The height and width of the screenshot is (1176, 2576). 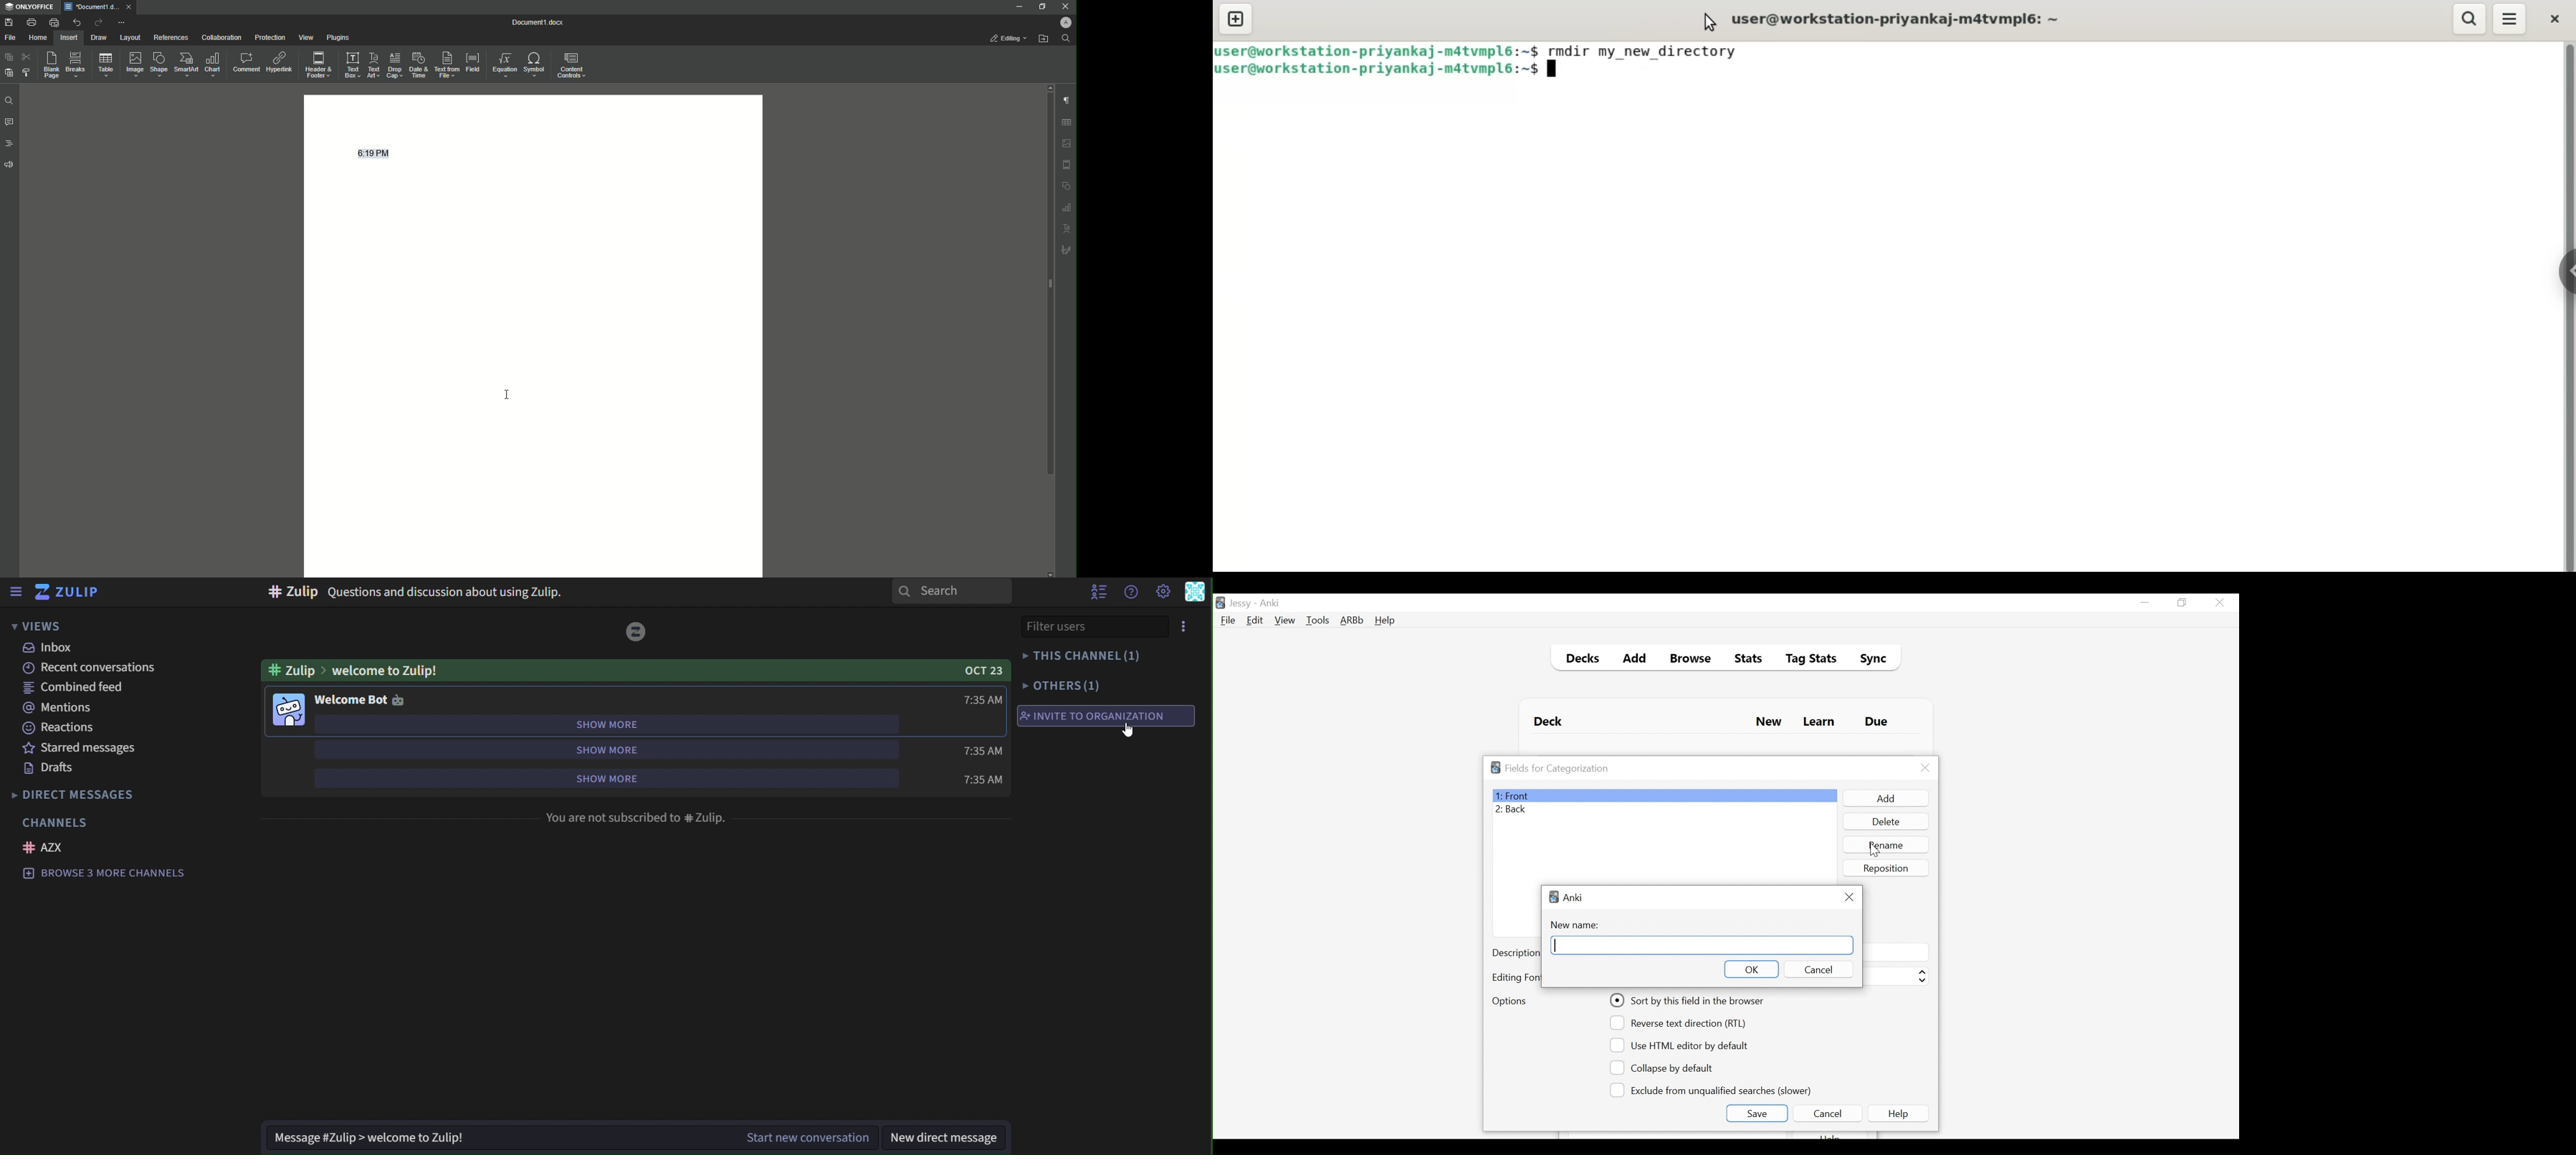 I want to click on You are not subscribed to # Zulip., so click(x=635, y=818).